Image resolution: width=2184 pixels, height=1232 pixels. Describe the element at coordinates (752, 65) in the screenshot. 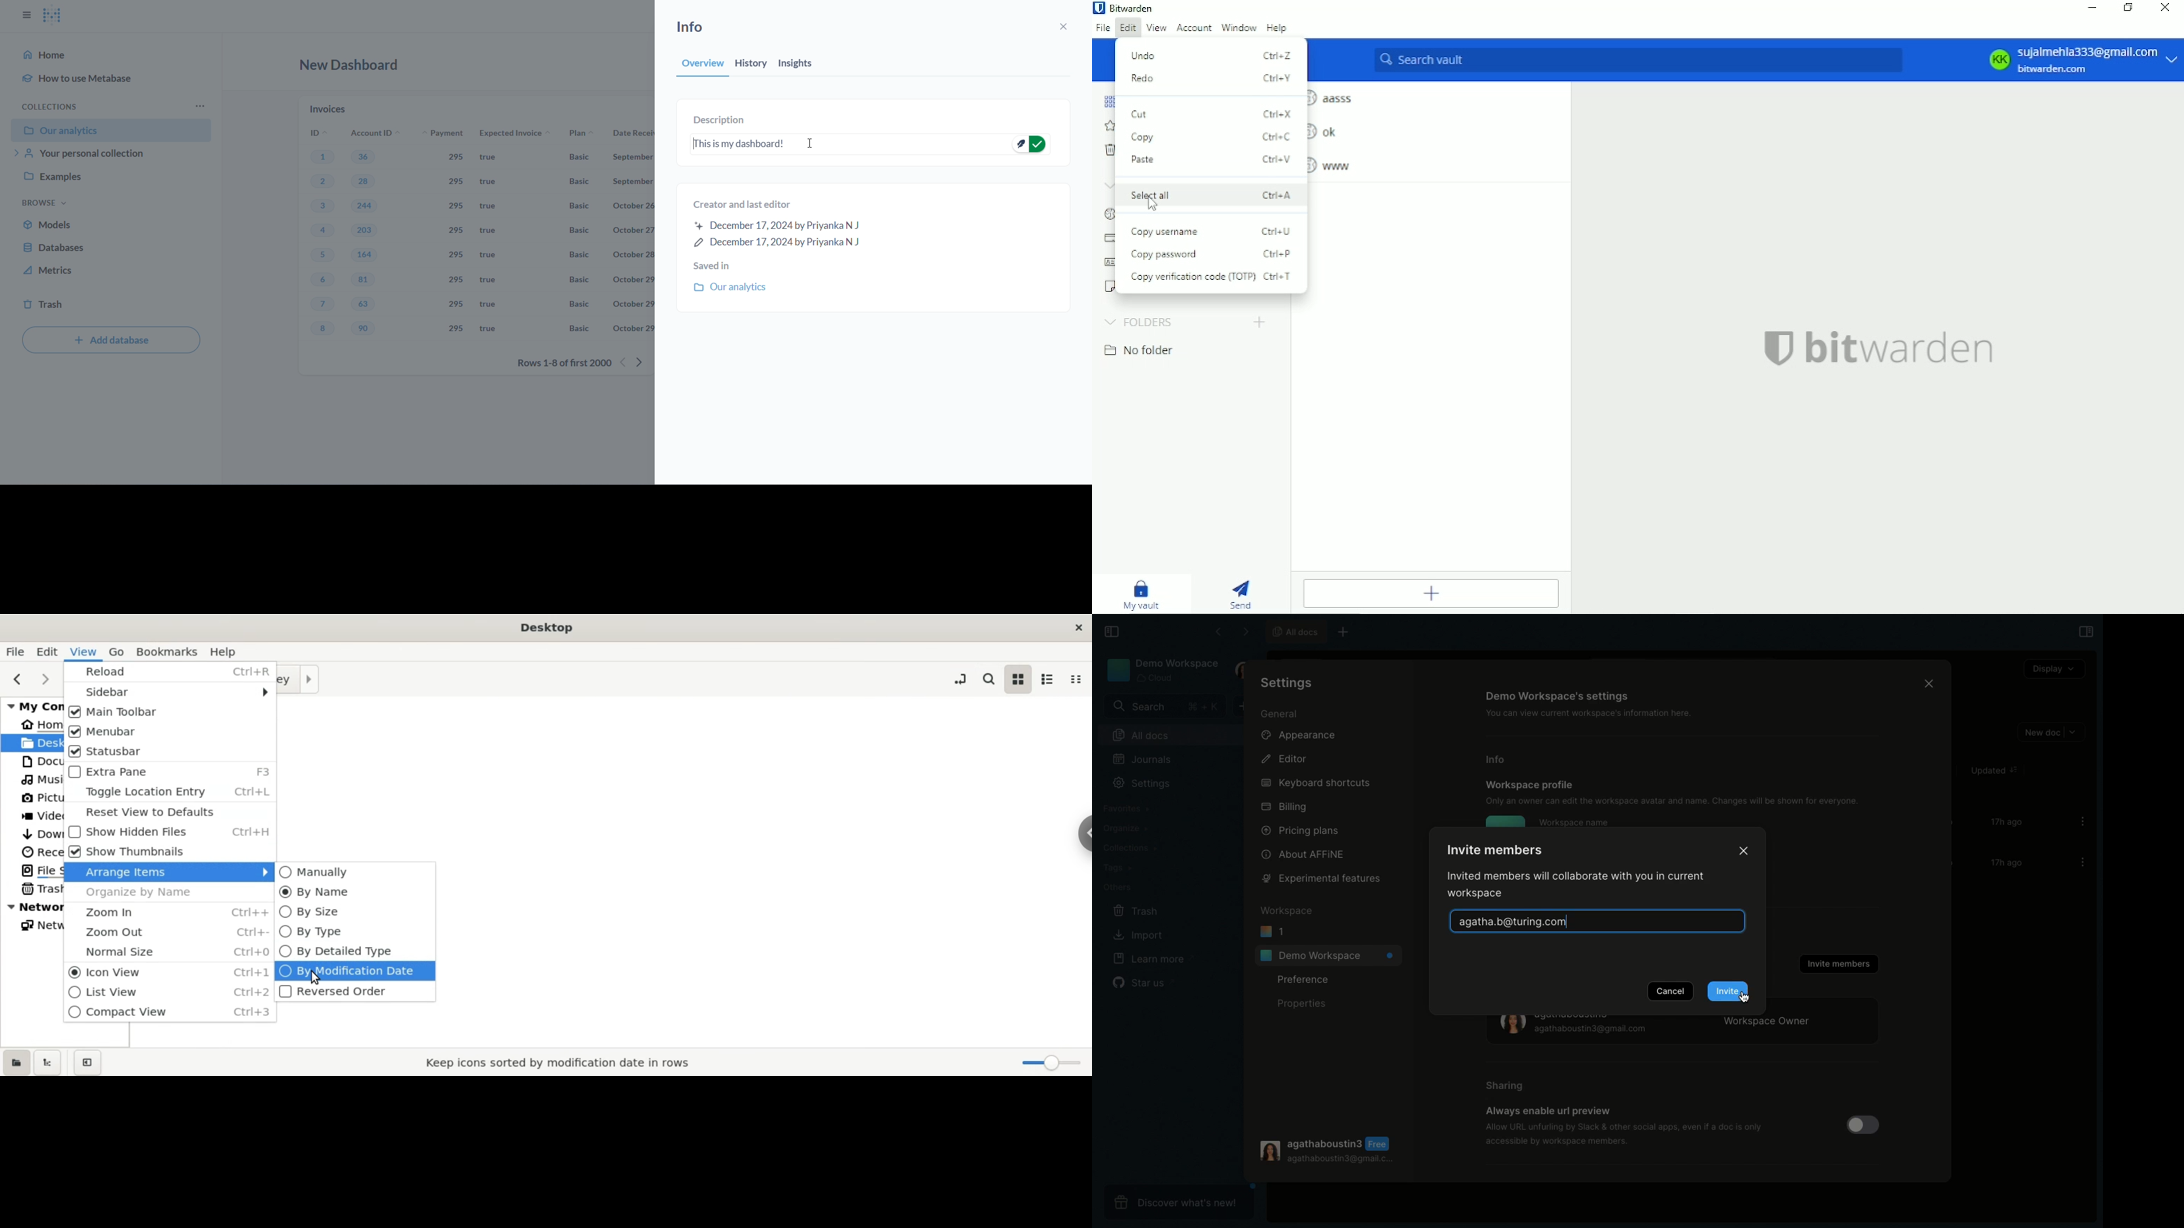

I see `history` at that location.